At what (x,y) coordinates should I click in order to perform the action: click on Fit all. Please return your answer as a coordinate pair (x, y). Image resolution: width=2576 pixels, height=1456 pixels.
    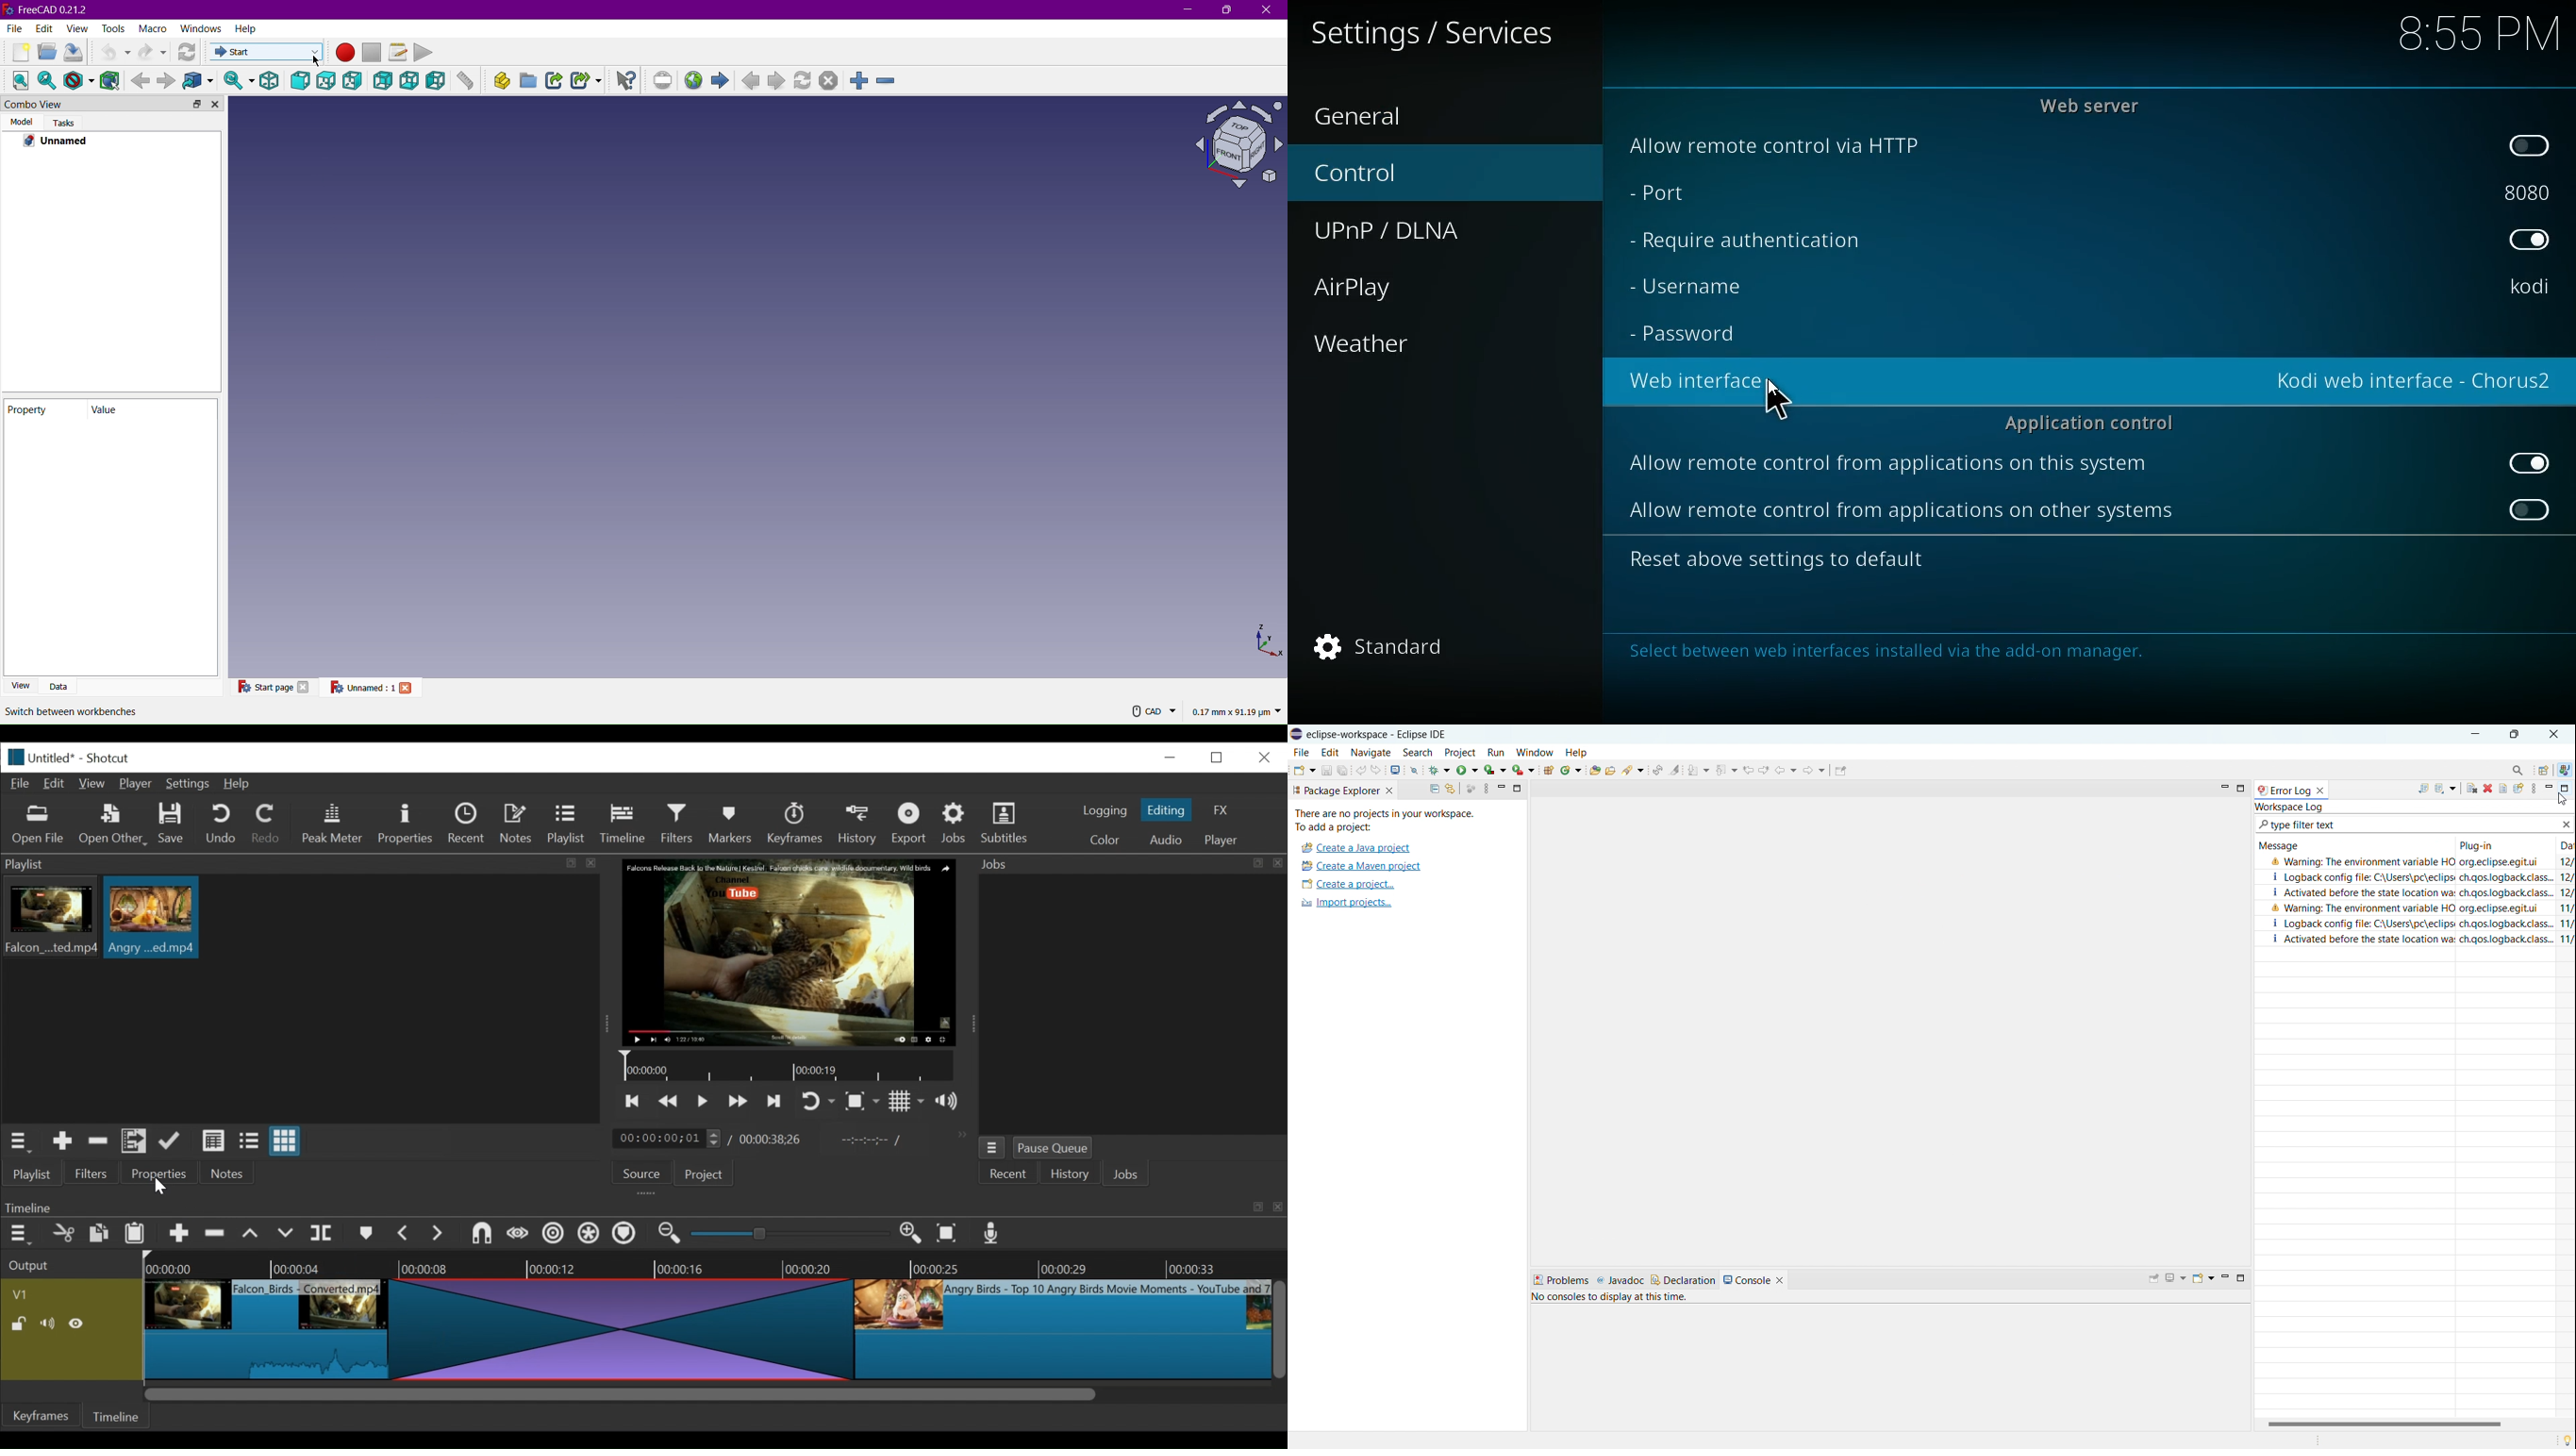
    Looking at the image, I should click on (19, 80).